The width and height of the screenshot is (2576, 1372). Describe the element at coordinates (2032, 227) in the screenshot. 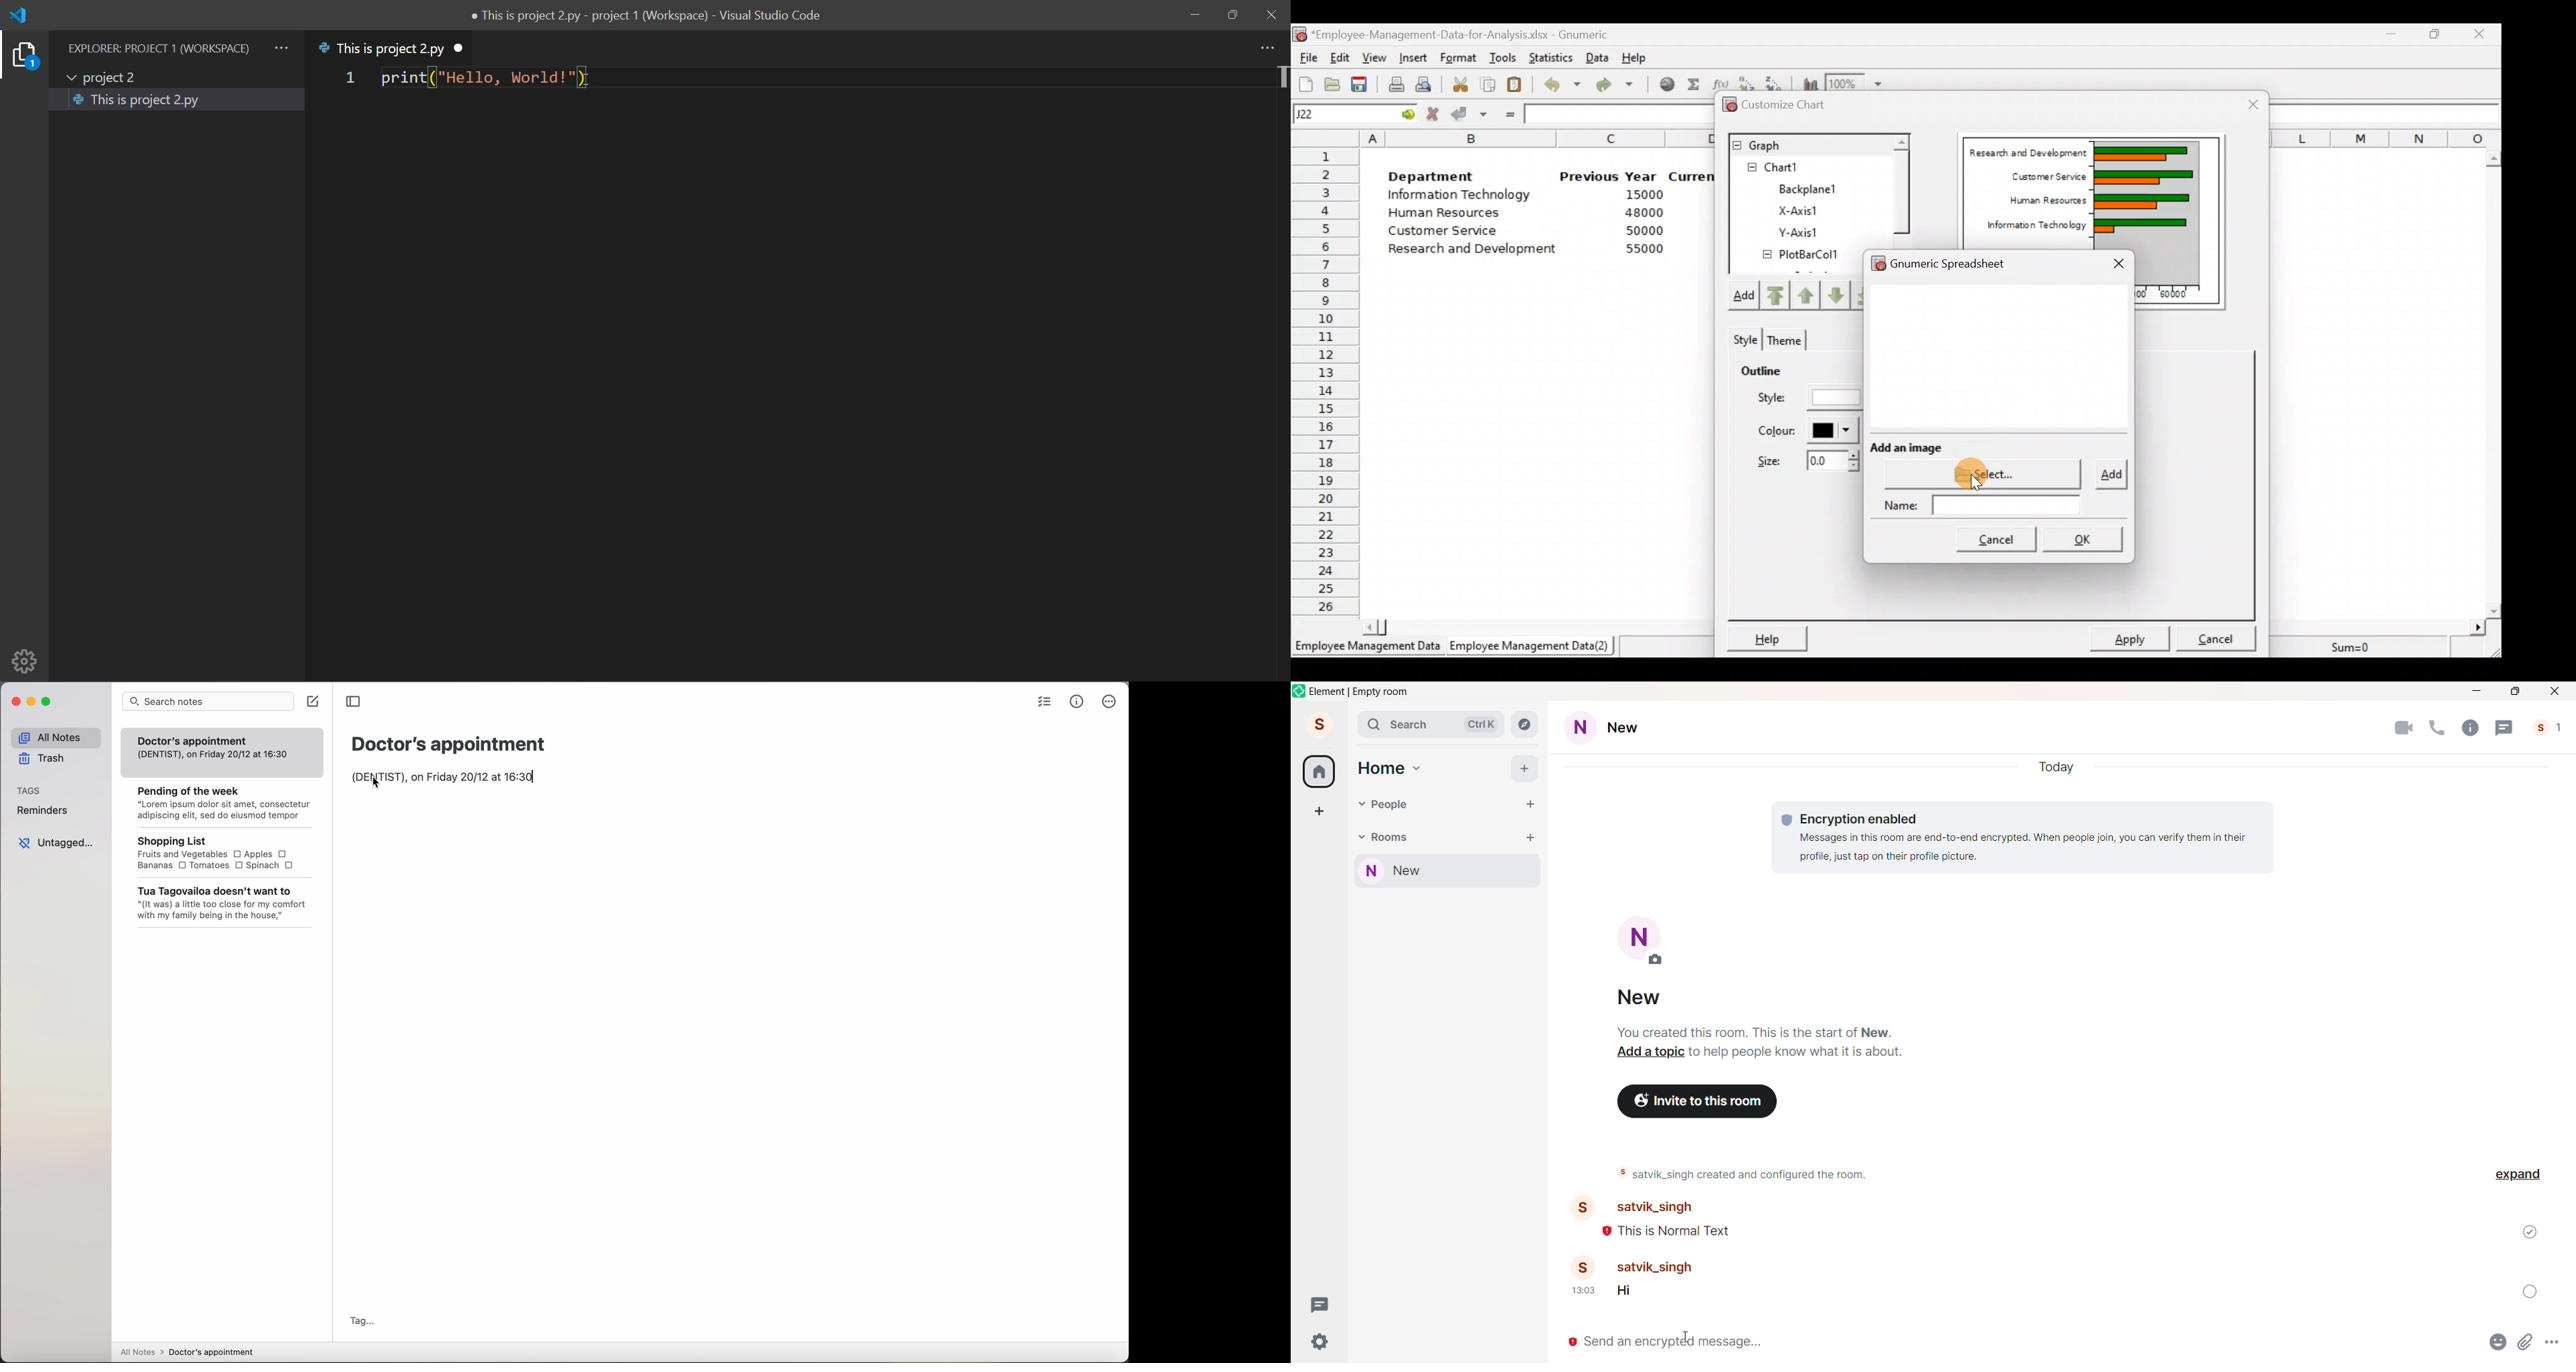

I see `Information Technology` at that location.